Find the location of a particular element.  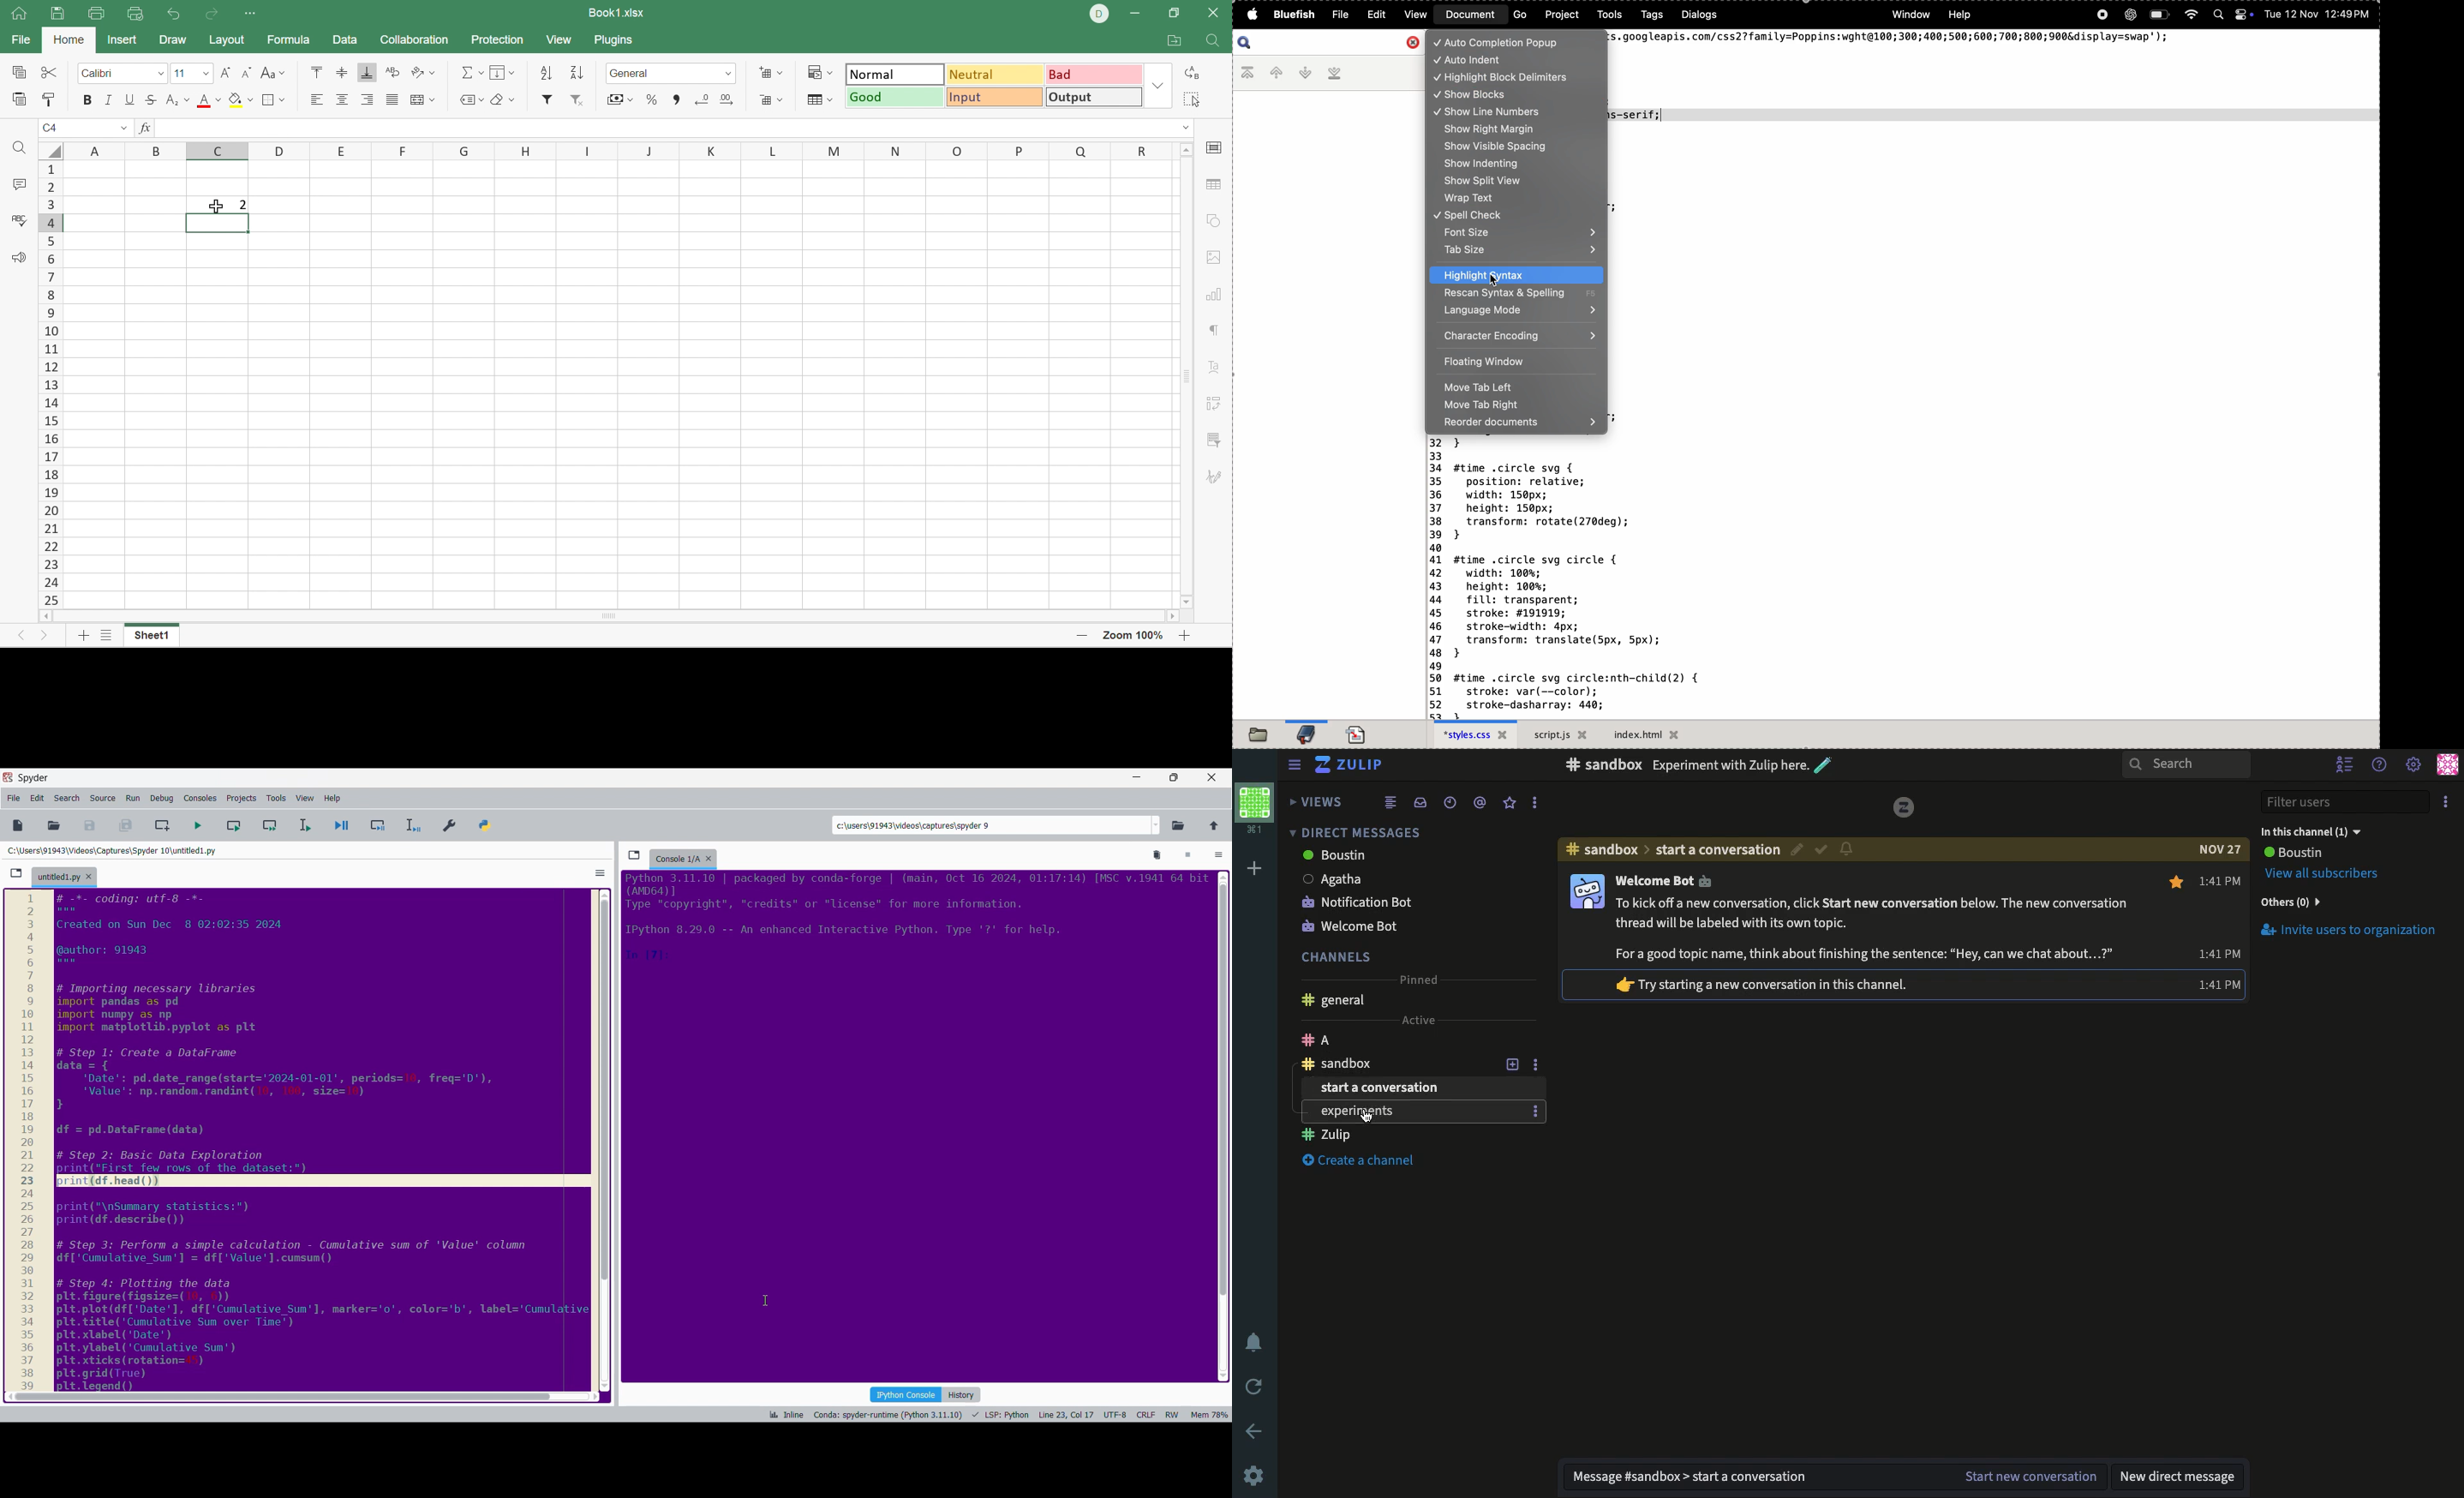

Draw is located at coordinates (175, 40).